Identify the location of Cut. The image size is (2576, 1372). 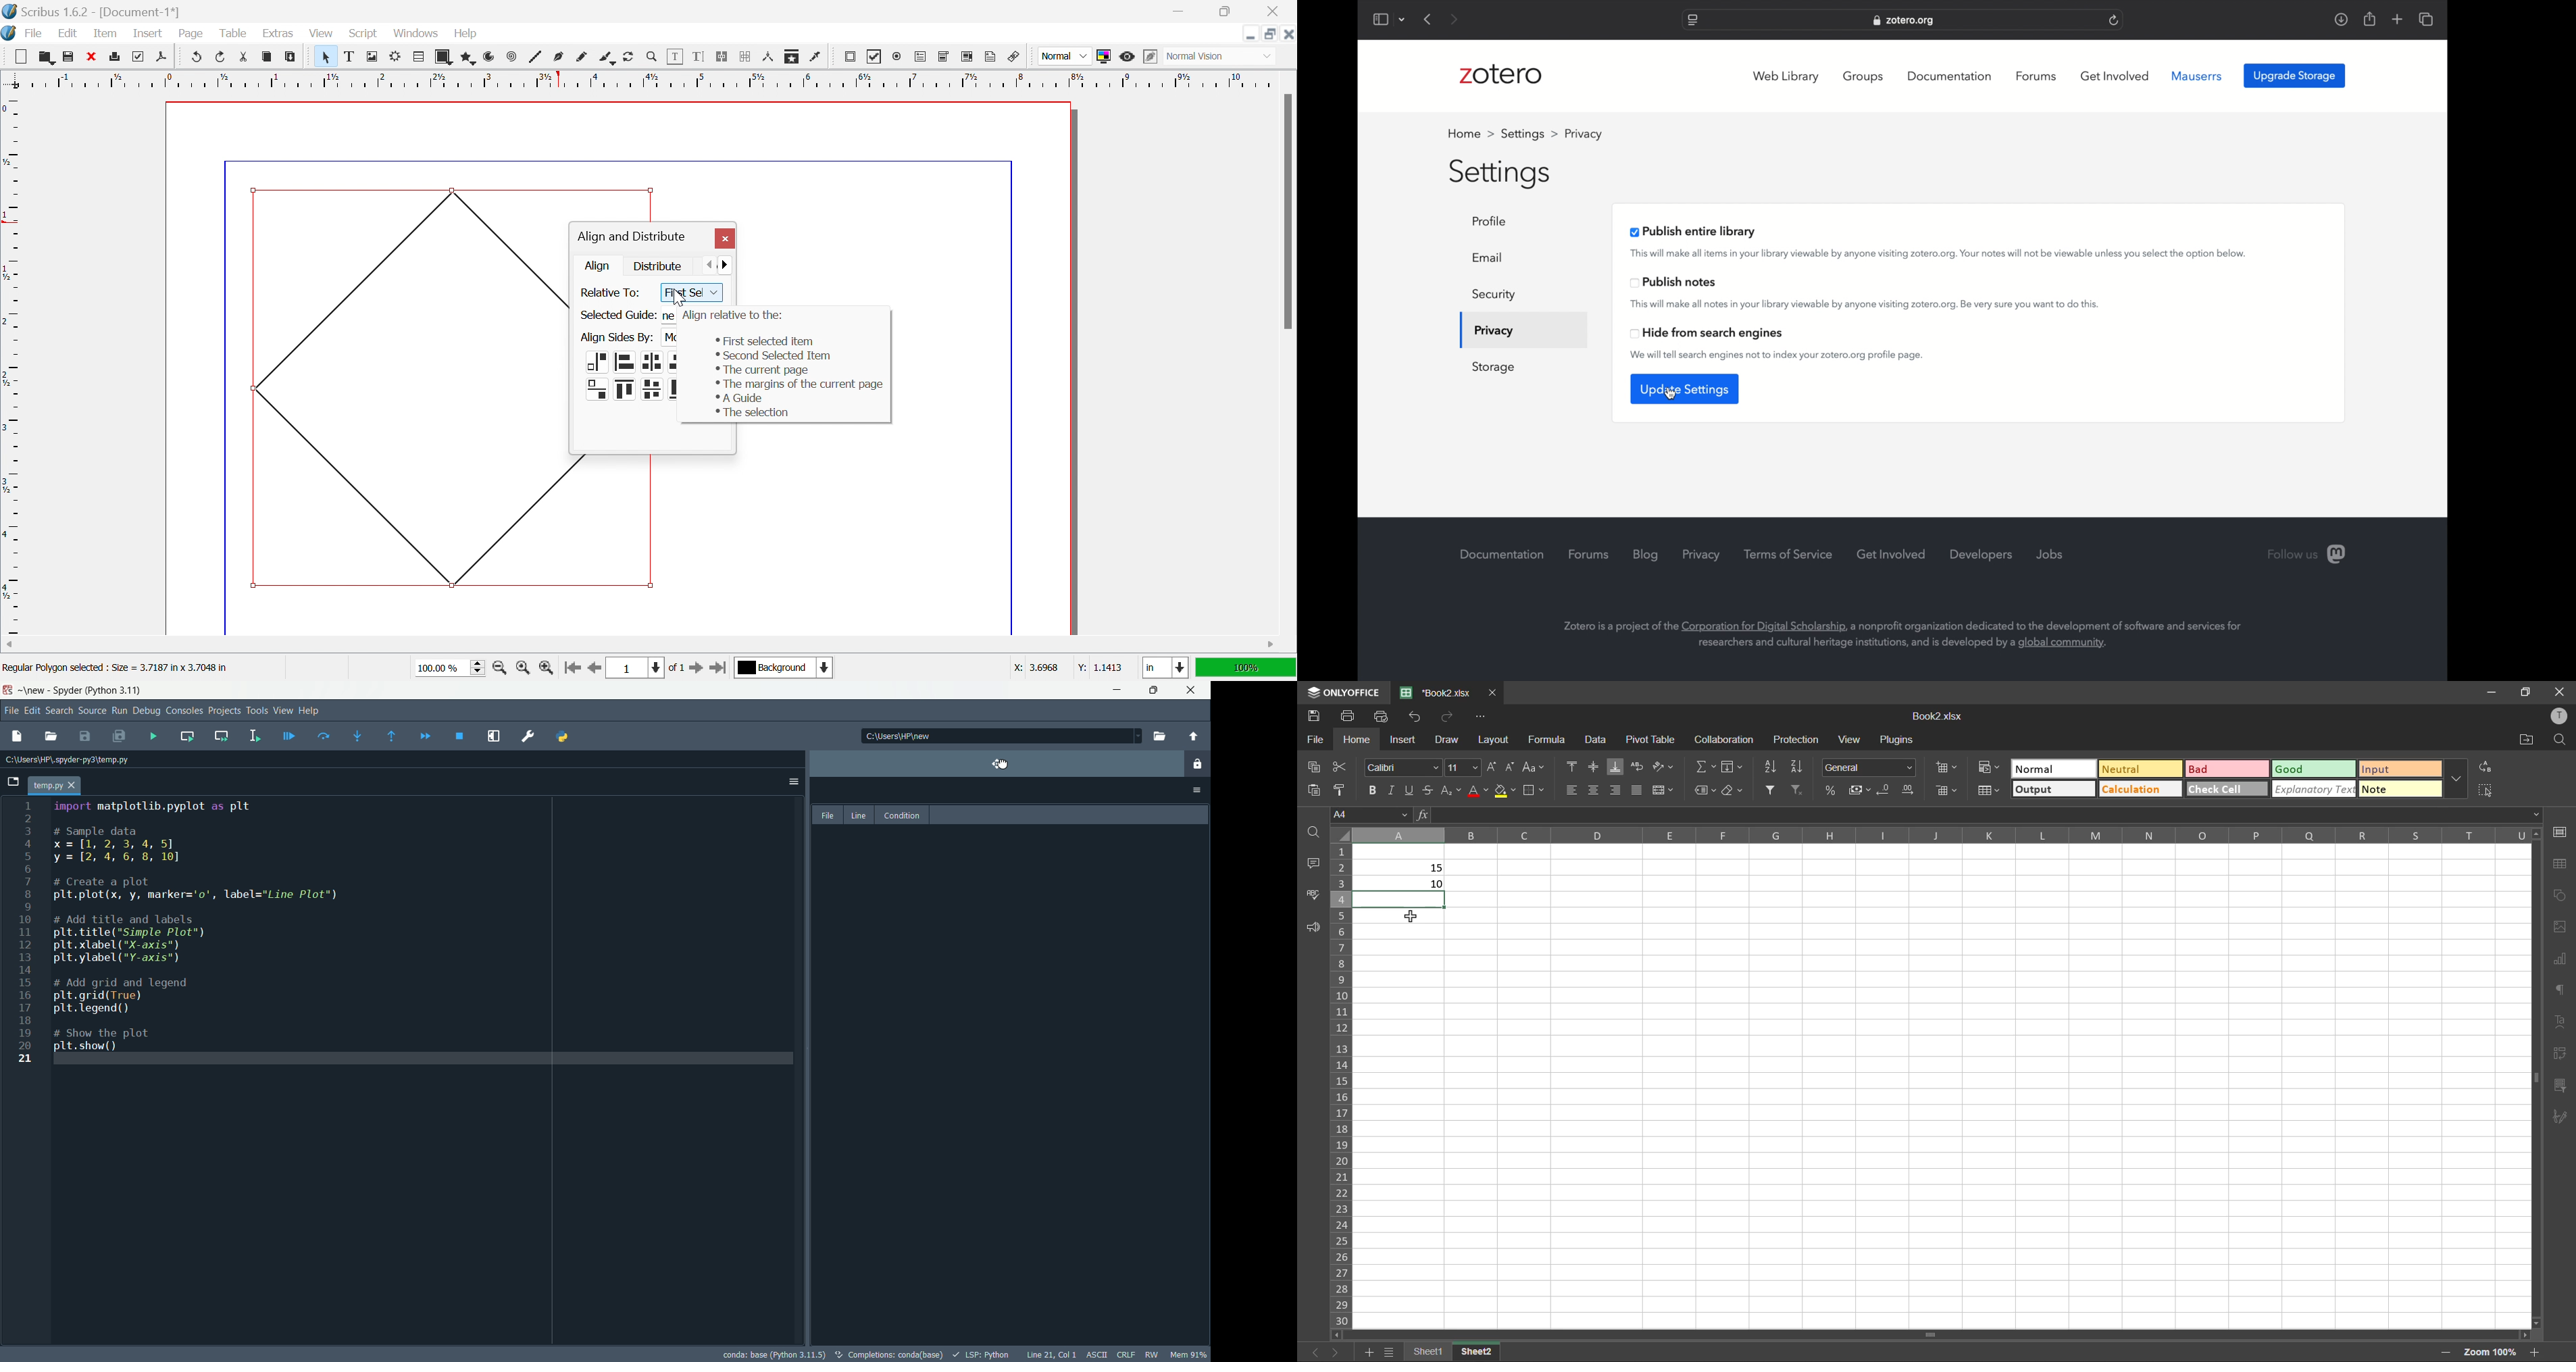
(247, 59).